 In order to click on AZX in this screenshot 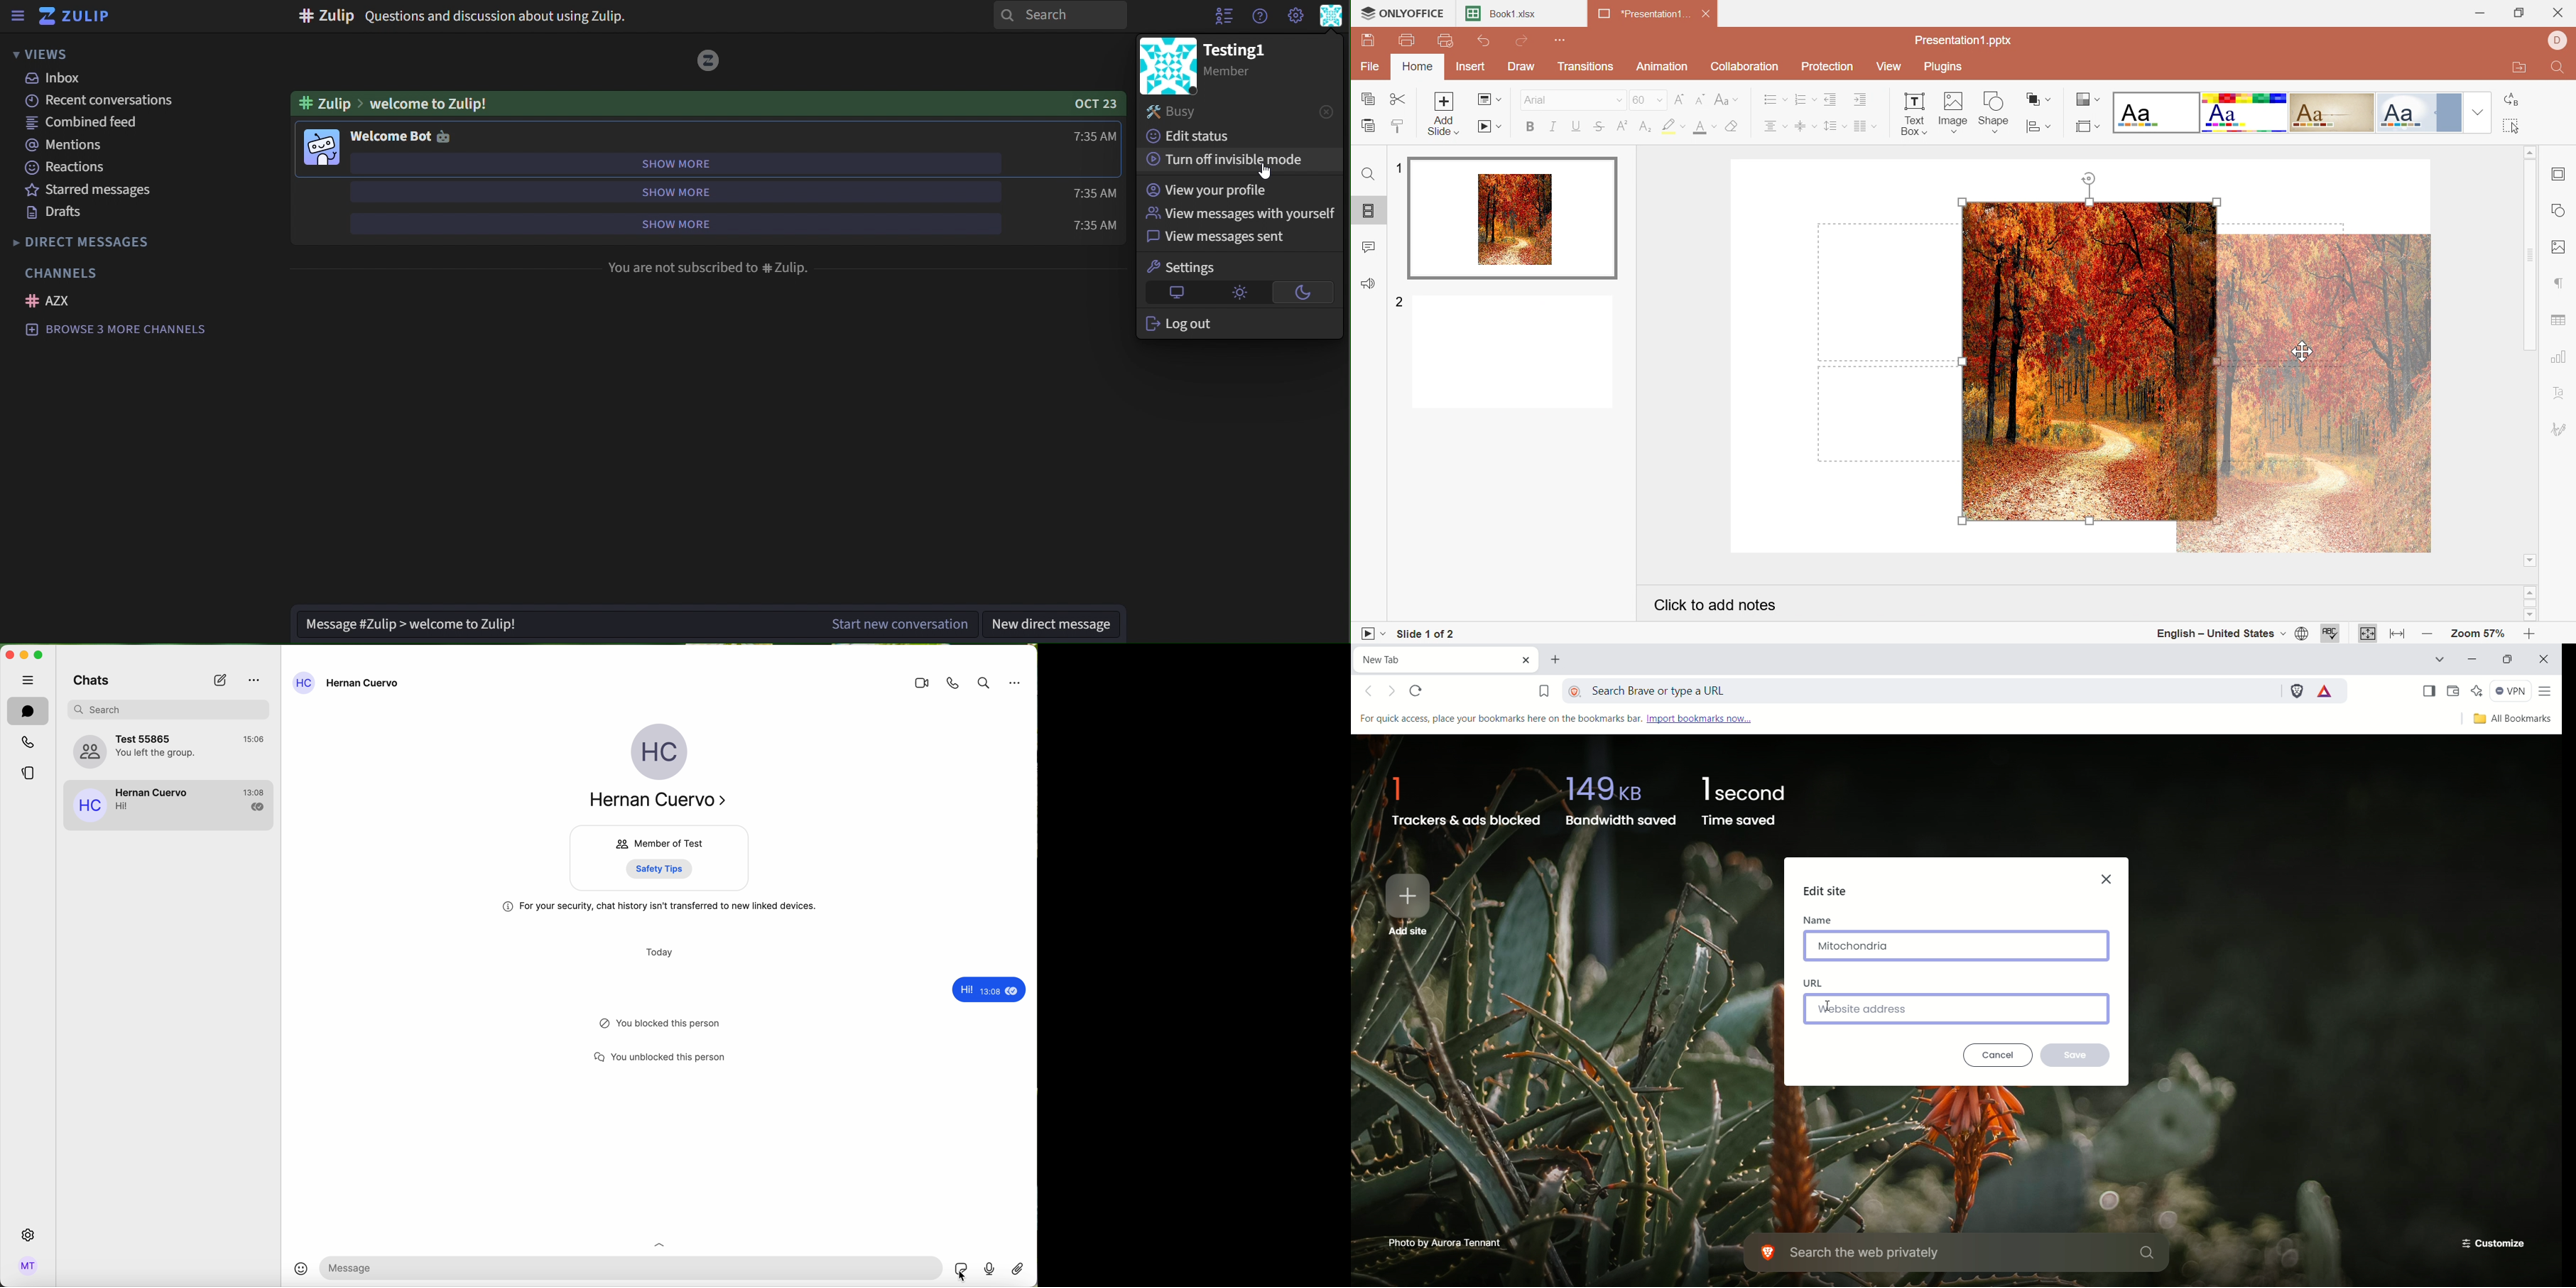, I will do `click(53, 301)`.